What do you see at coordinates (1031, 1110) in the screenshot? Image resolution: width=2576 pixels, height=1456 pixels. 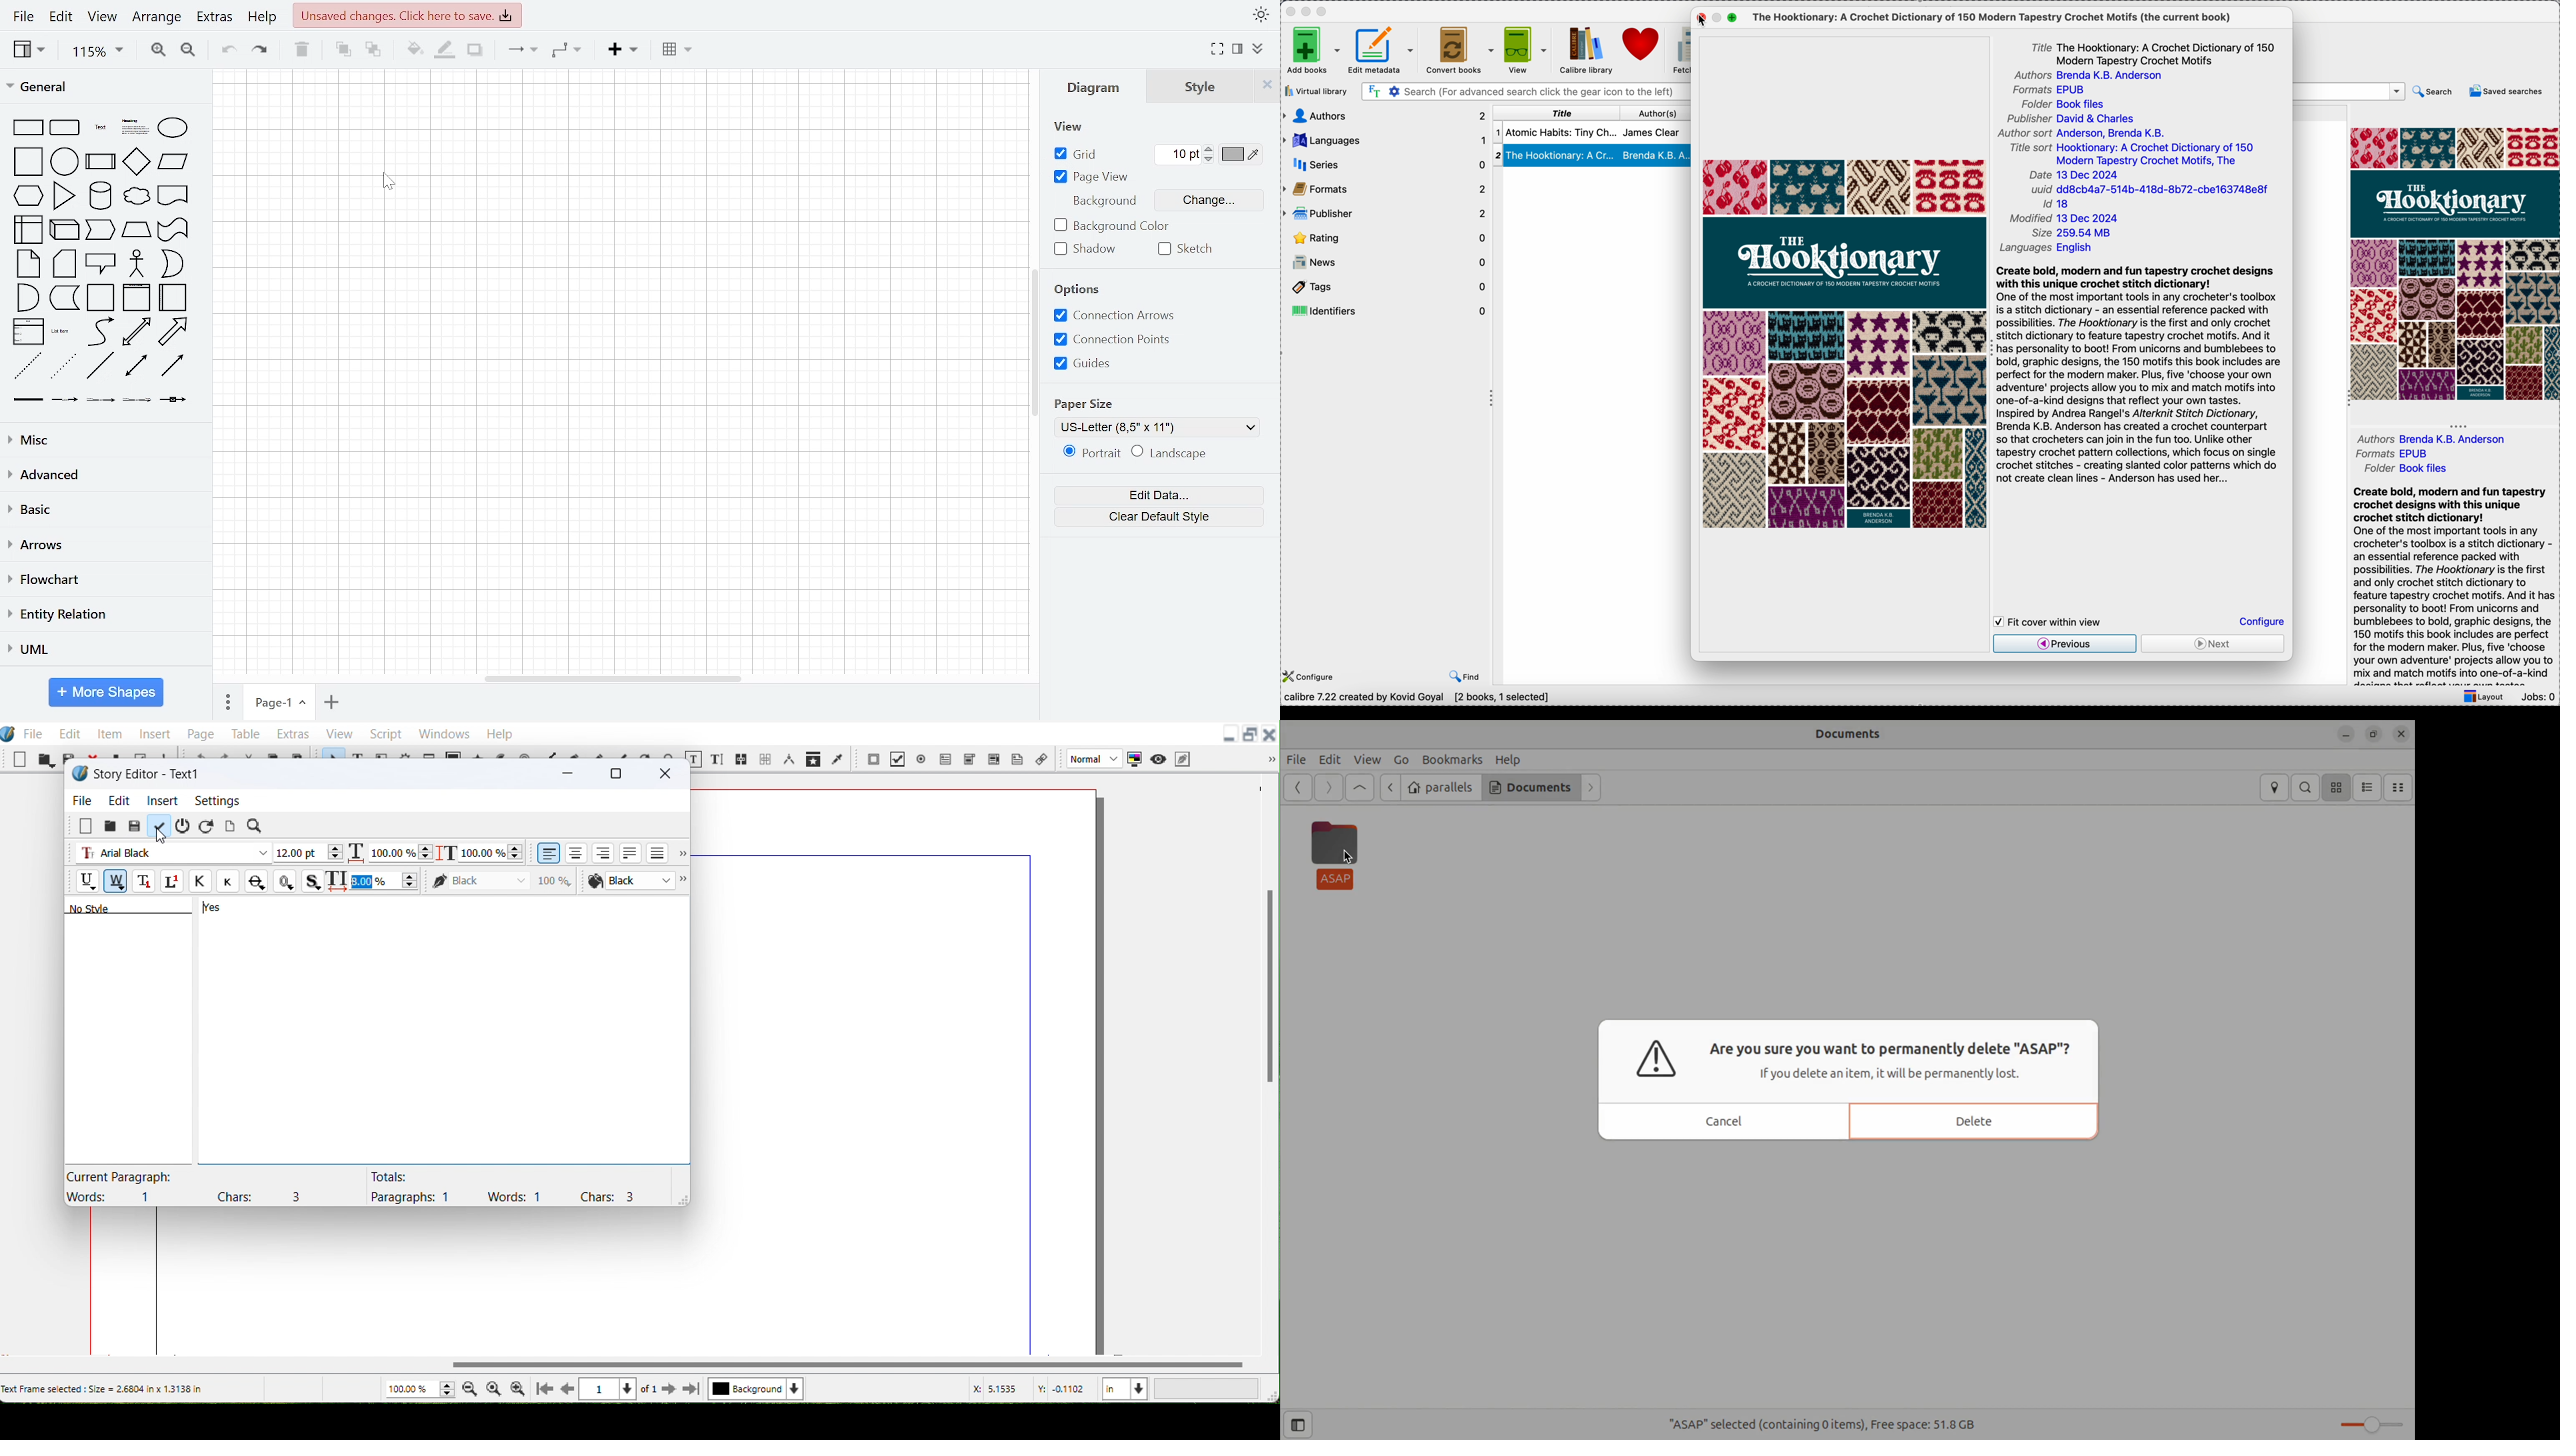 I see `right margin` at bounding box center [1031, 1110].